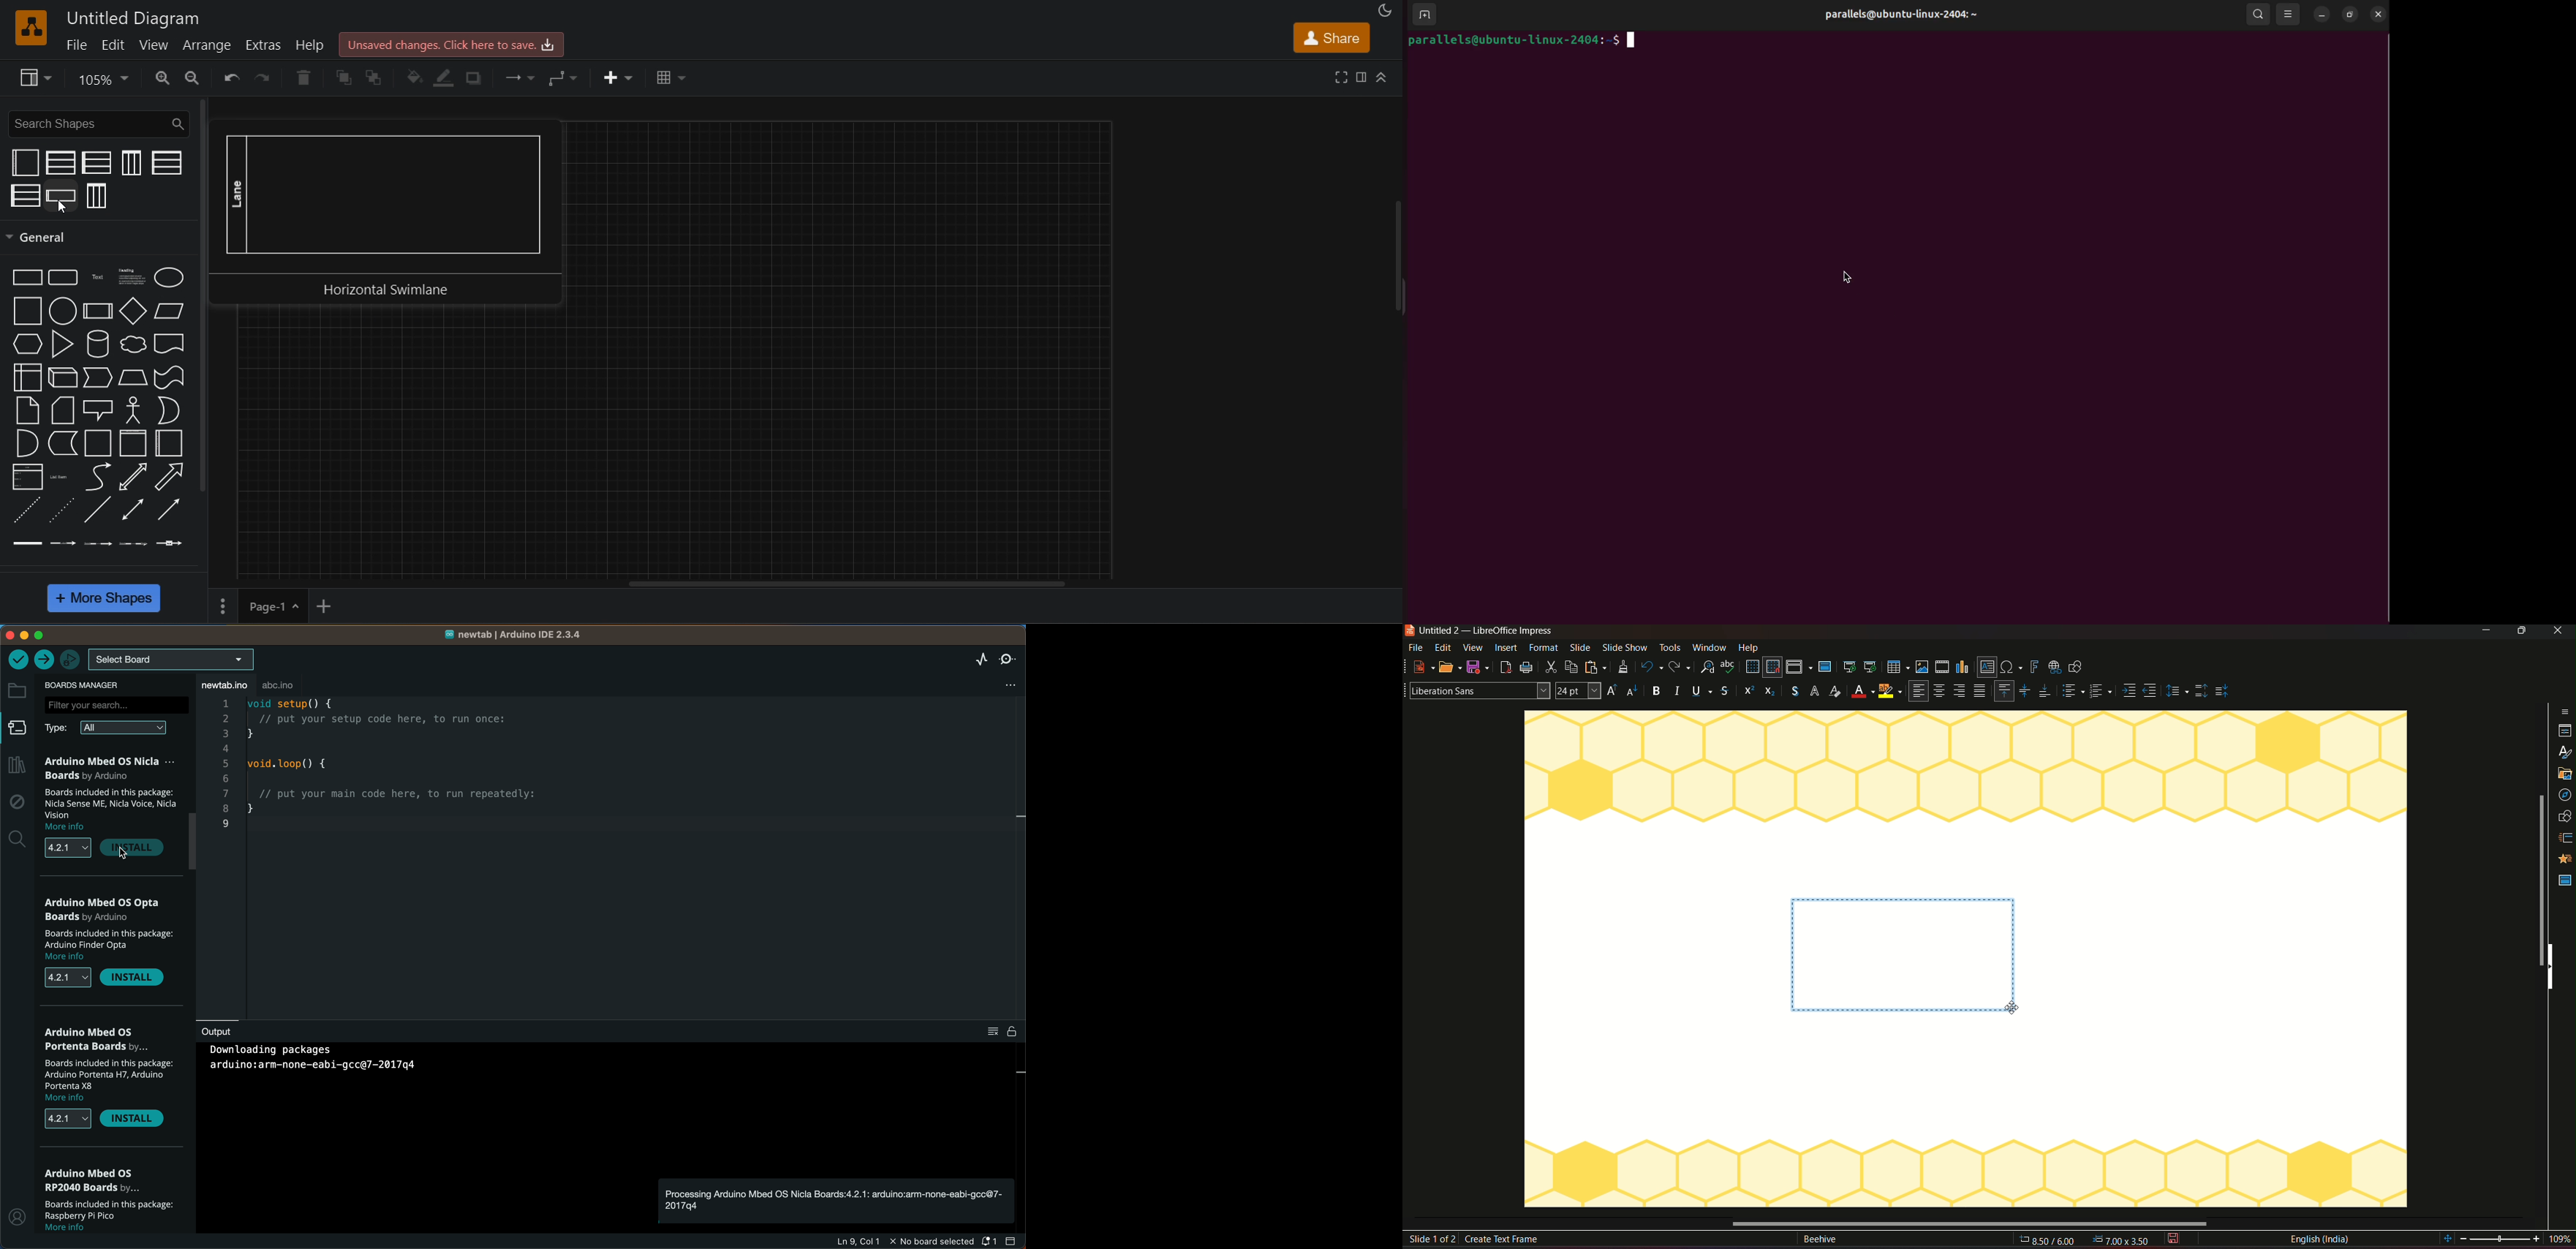 The height and width of the screenshot is (1260, 2576). Describe the element at coordinates (96, 444) in the screenshot. I see `container` at that location.